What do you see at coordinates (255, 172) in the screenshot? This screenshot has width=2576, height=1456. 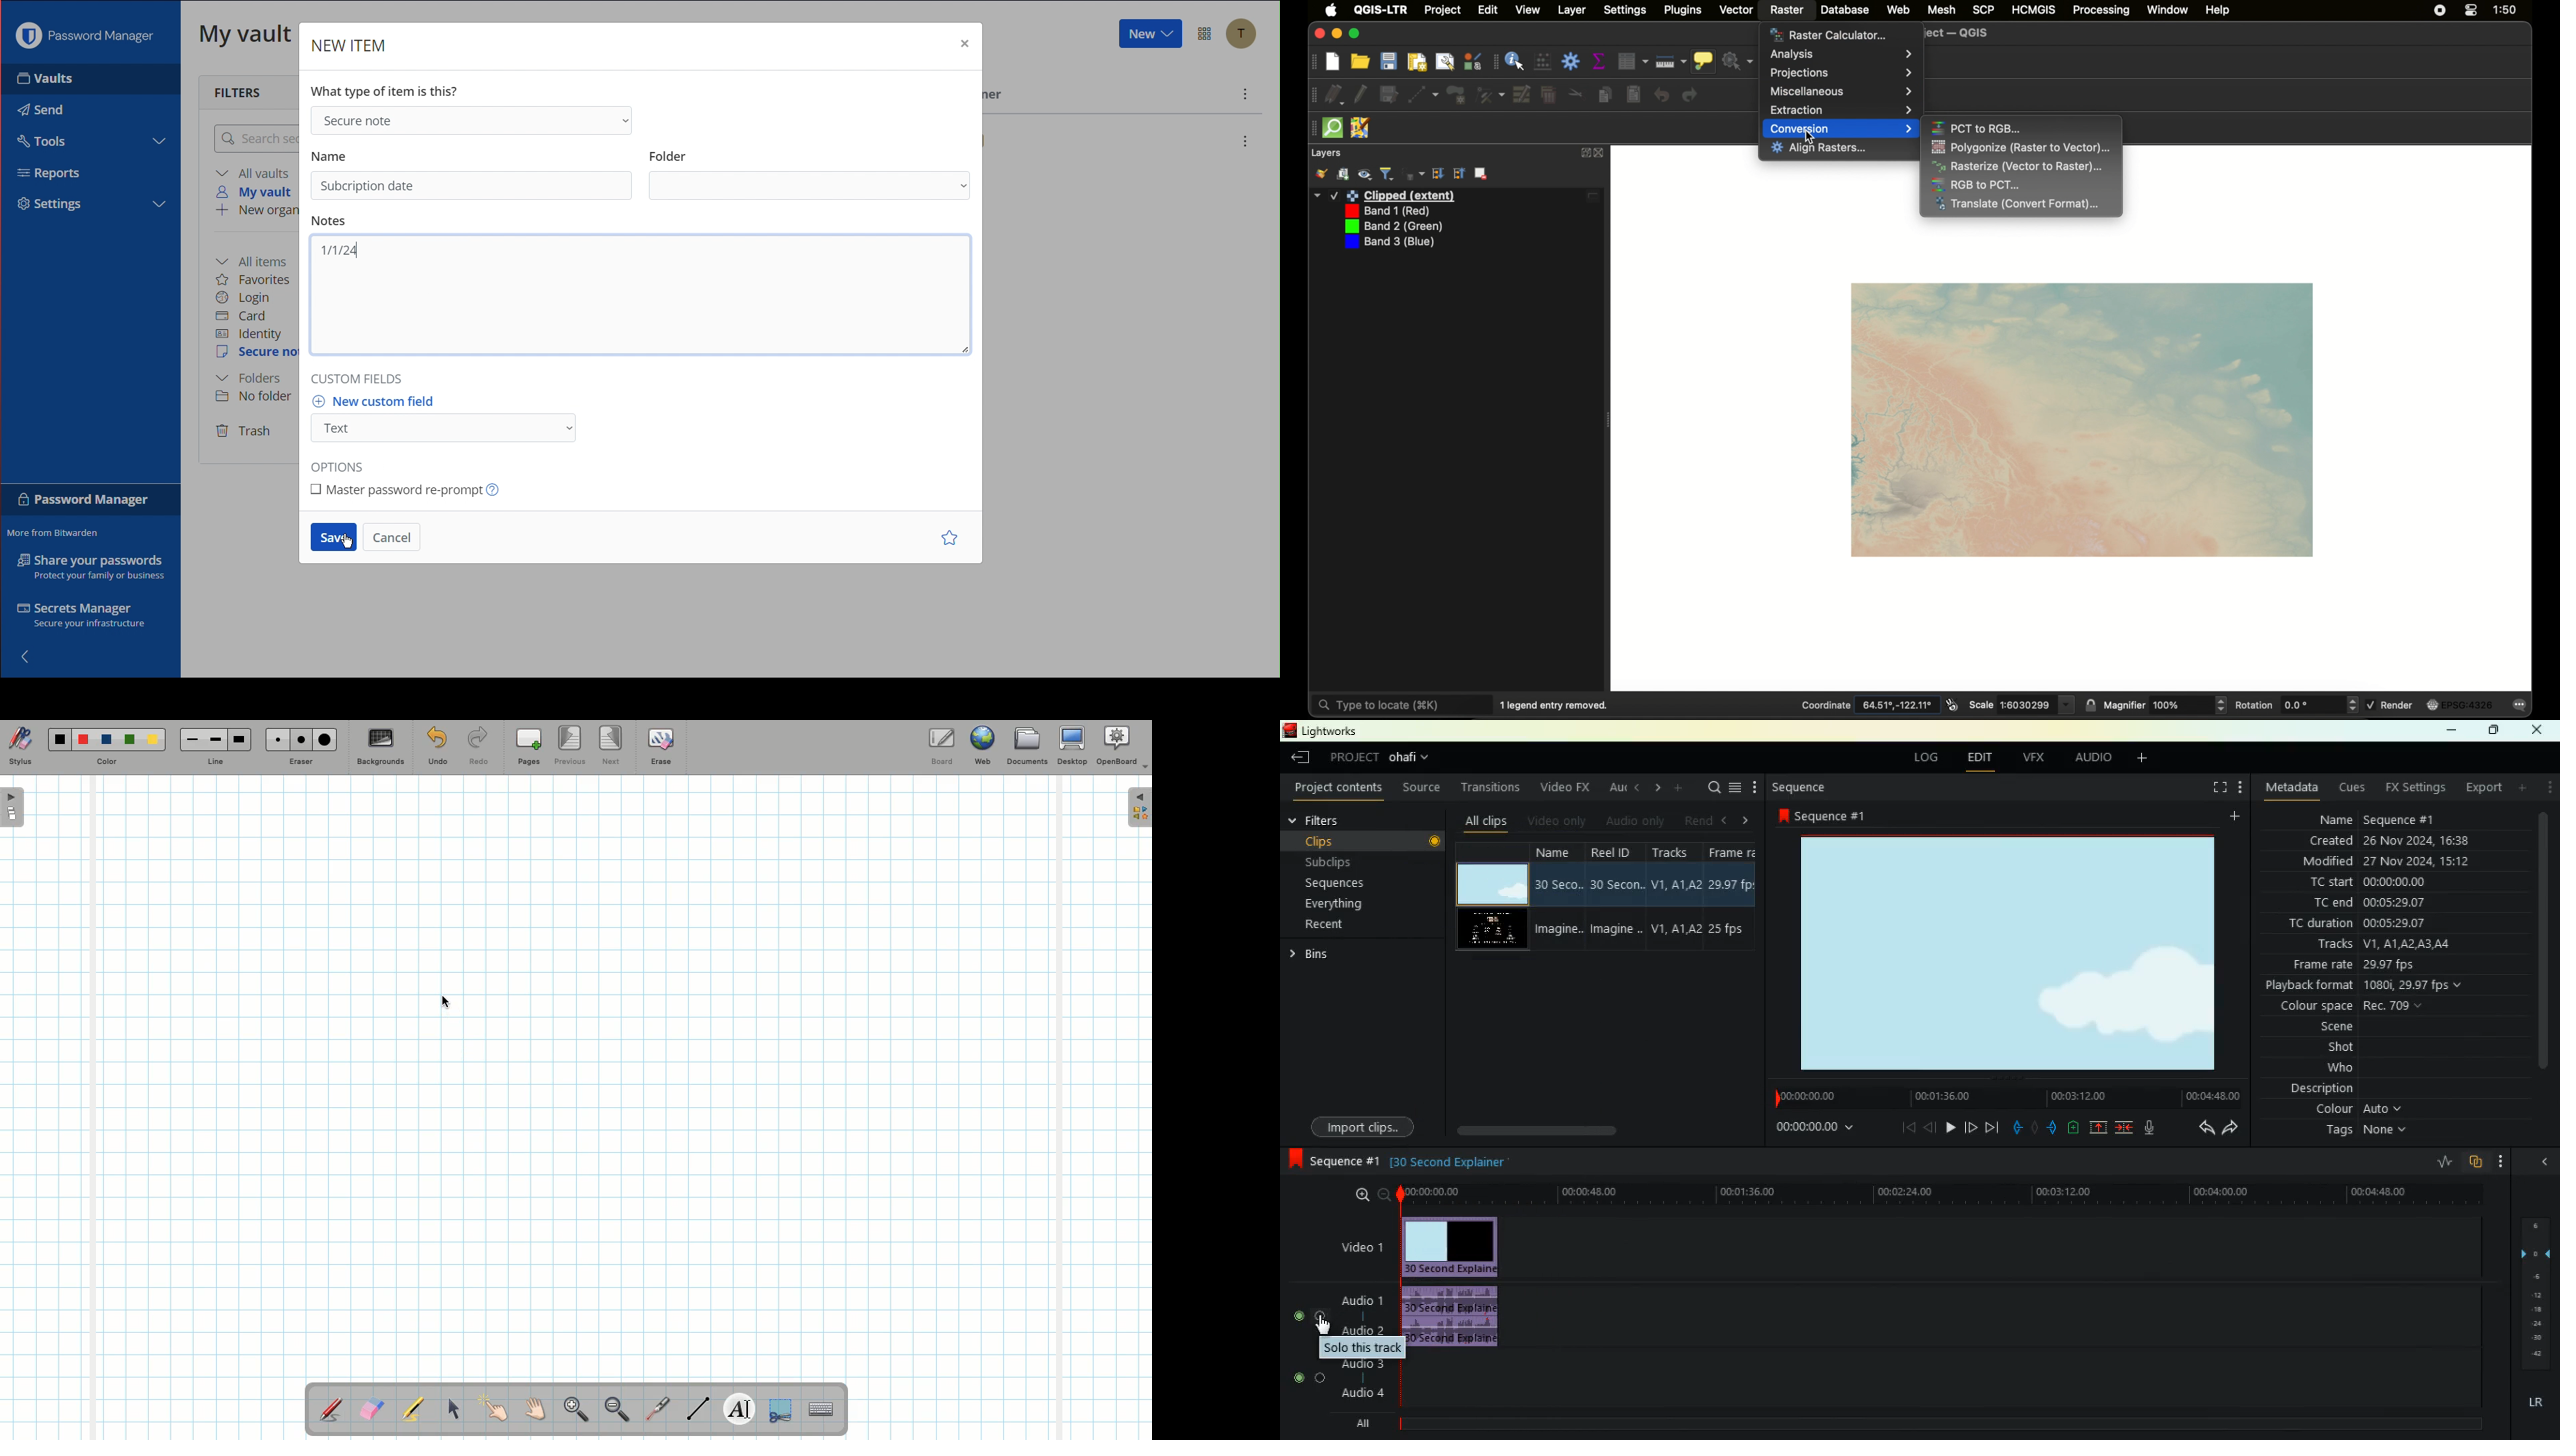 I see `All vaults` at bounding box center [255, 172].